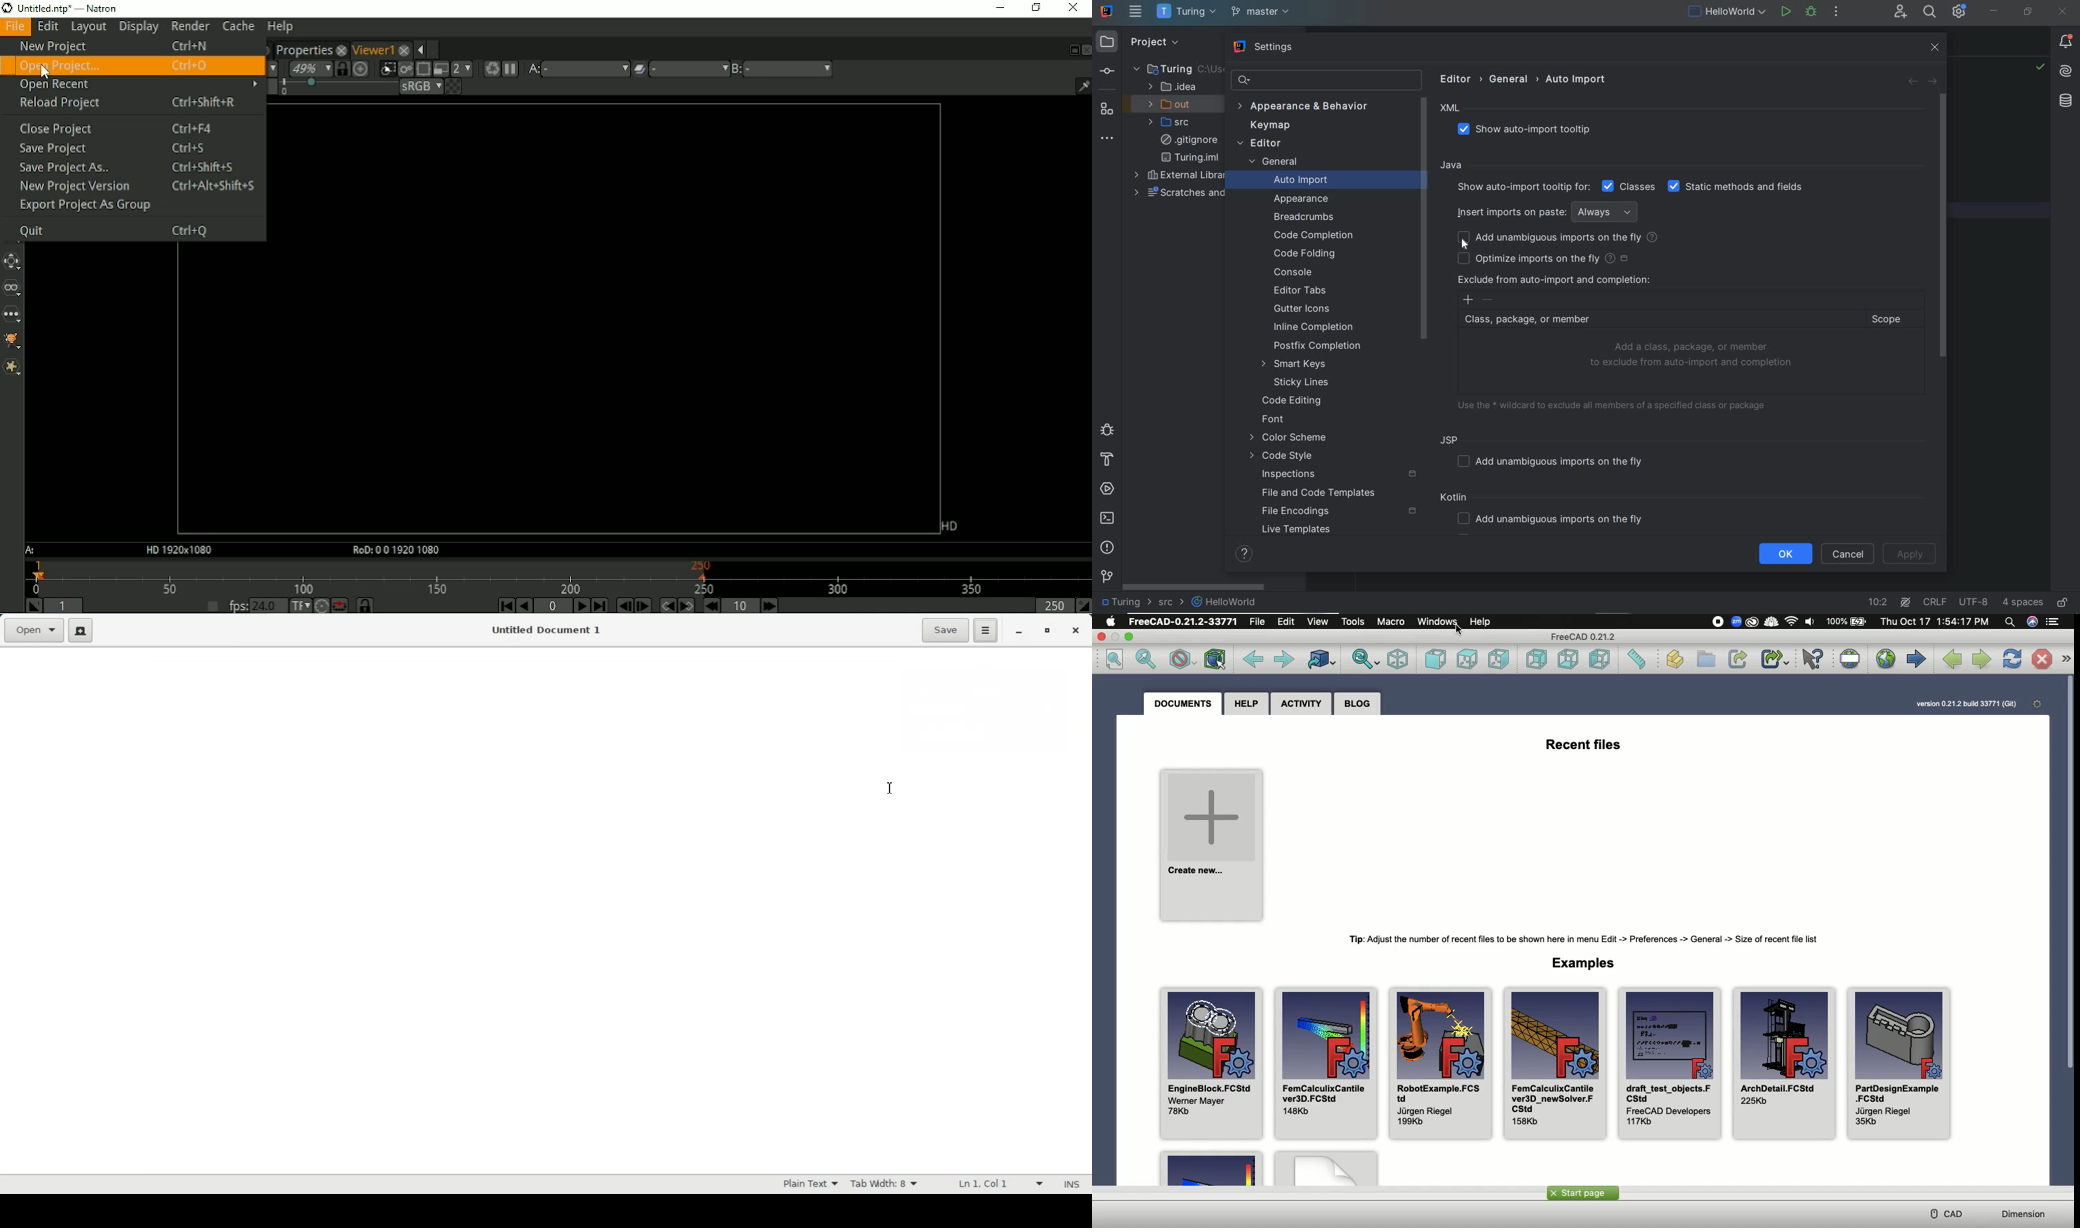 The width and height of the screenshot is (2100, 1232). I want to click on selection bar, so click(337, 87).